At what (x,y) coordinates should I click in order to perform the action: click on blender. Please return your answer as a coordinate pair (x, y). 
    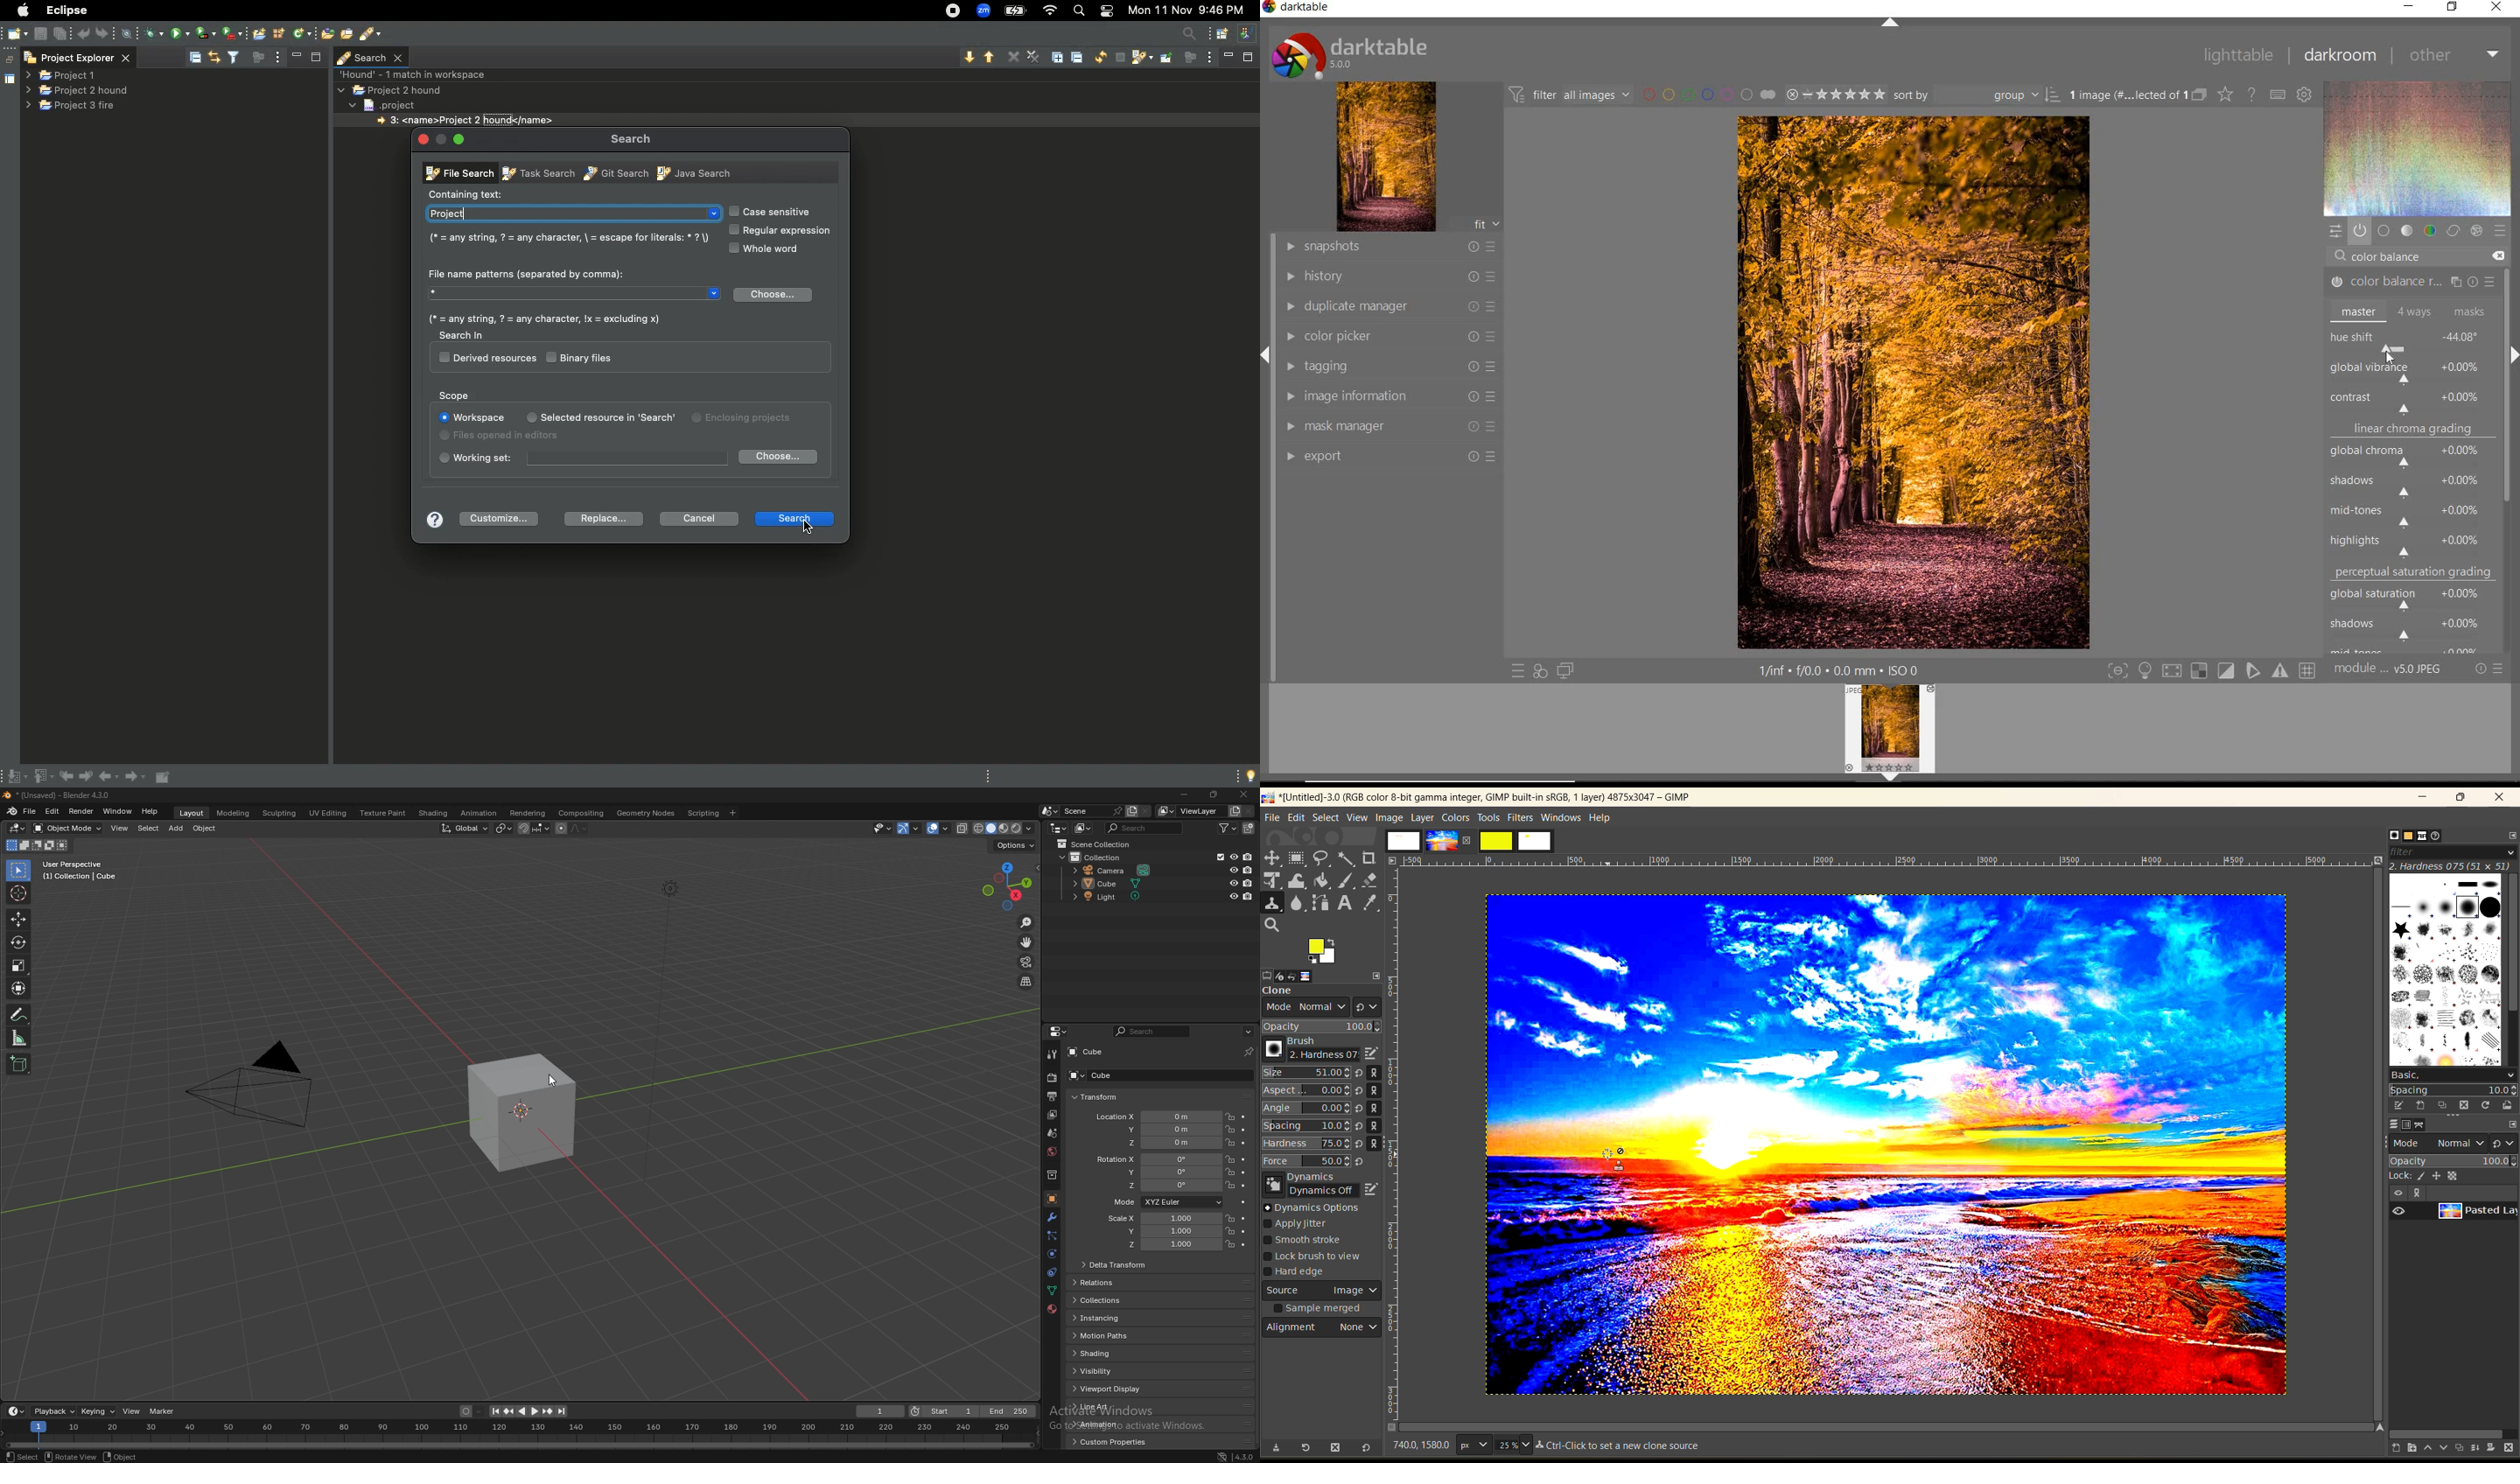
    Looking at the image, I should click on (10, 811).